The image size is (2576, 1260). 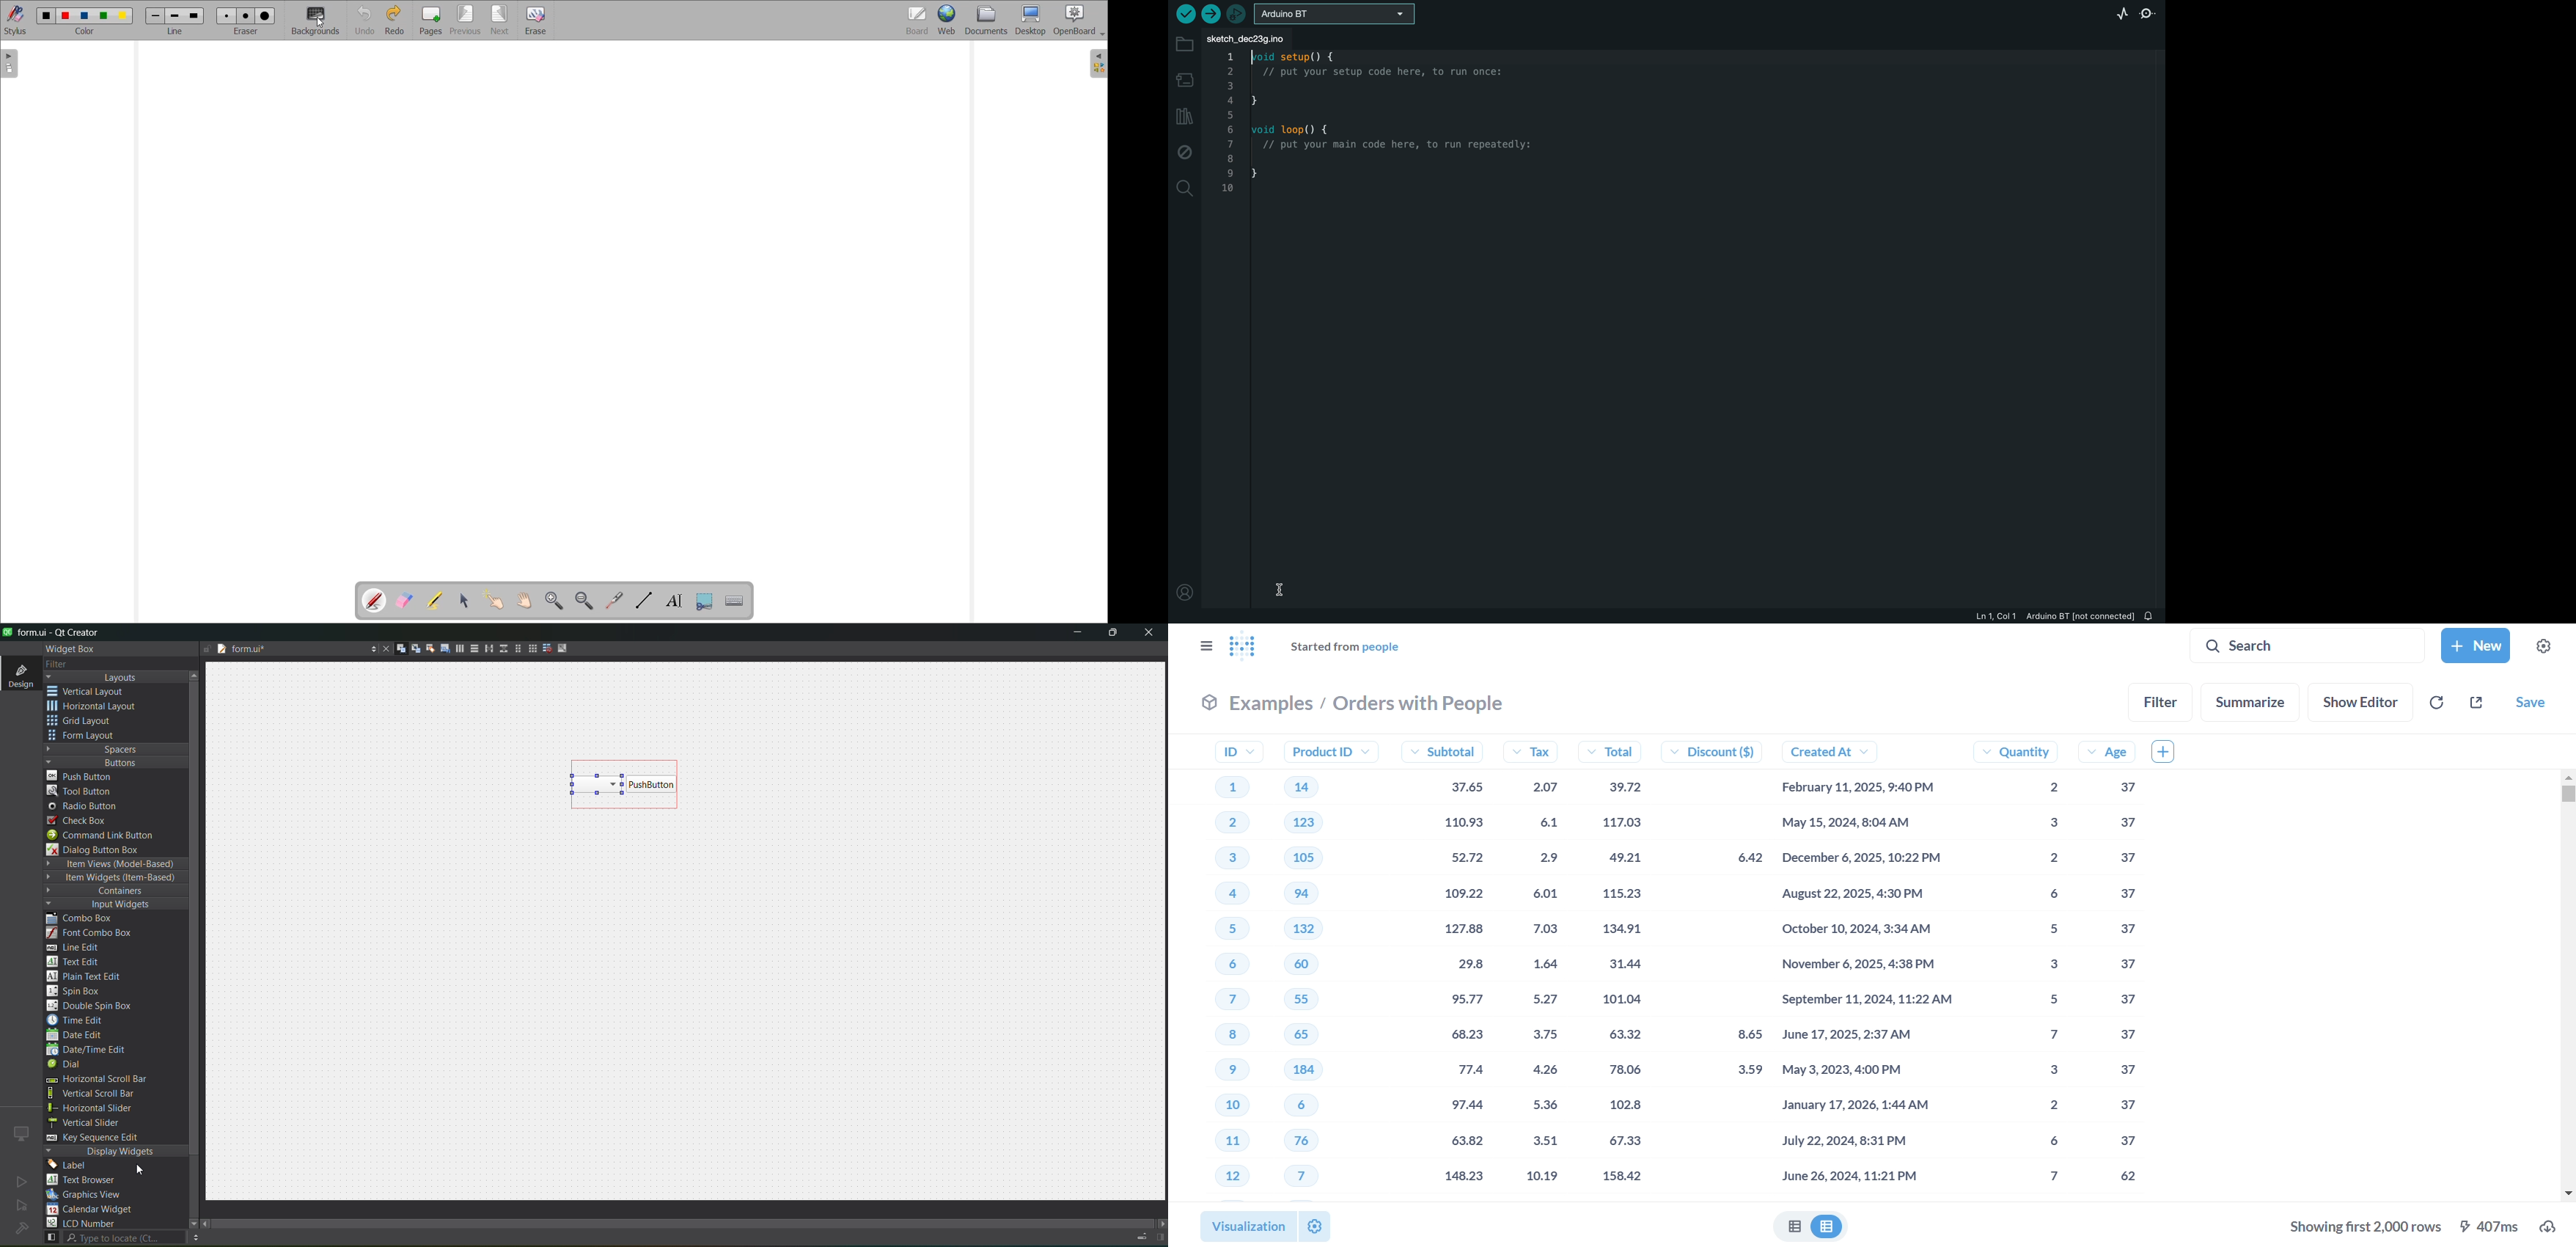 I want to click on input widgets, so click(x=110, y=905).